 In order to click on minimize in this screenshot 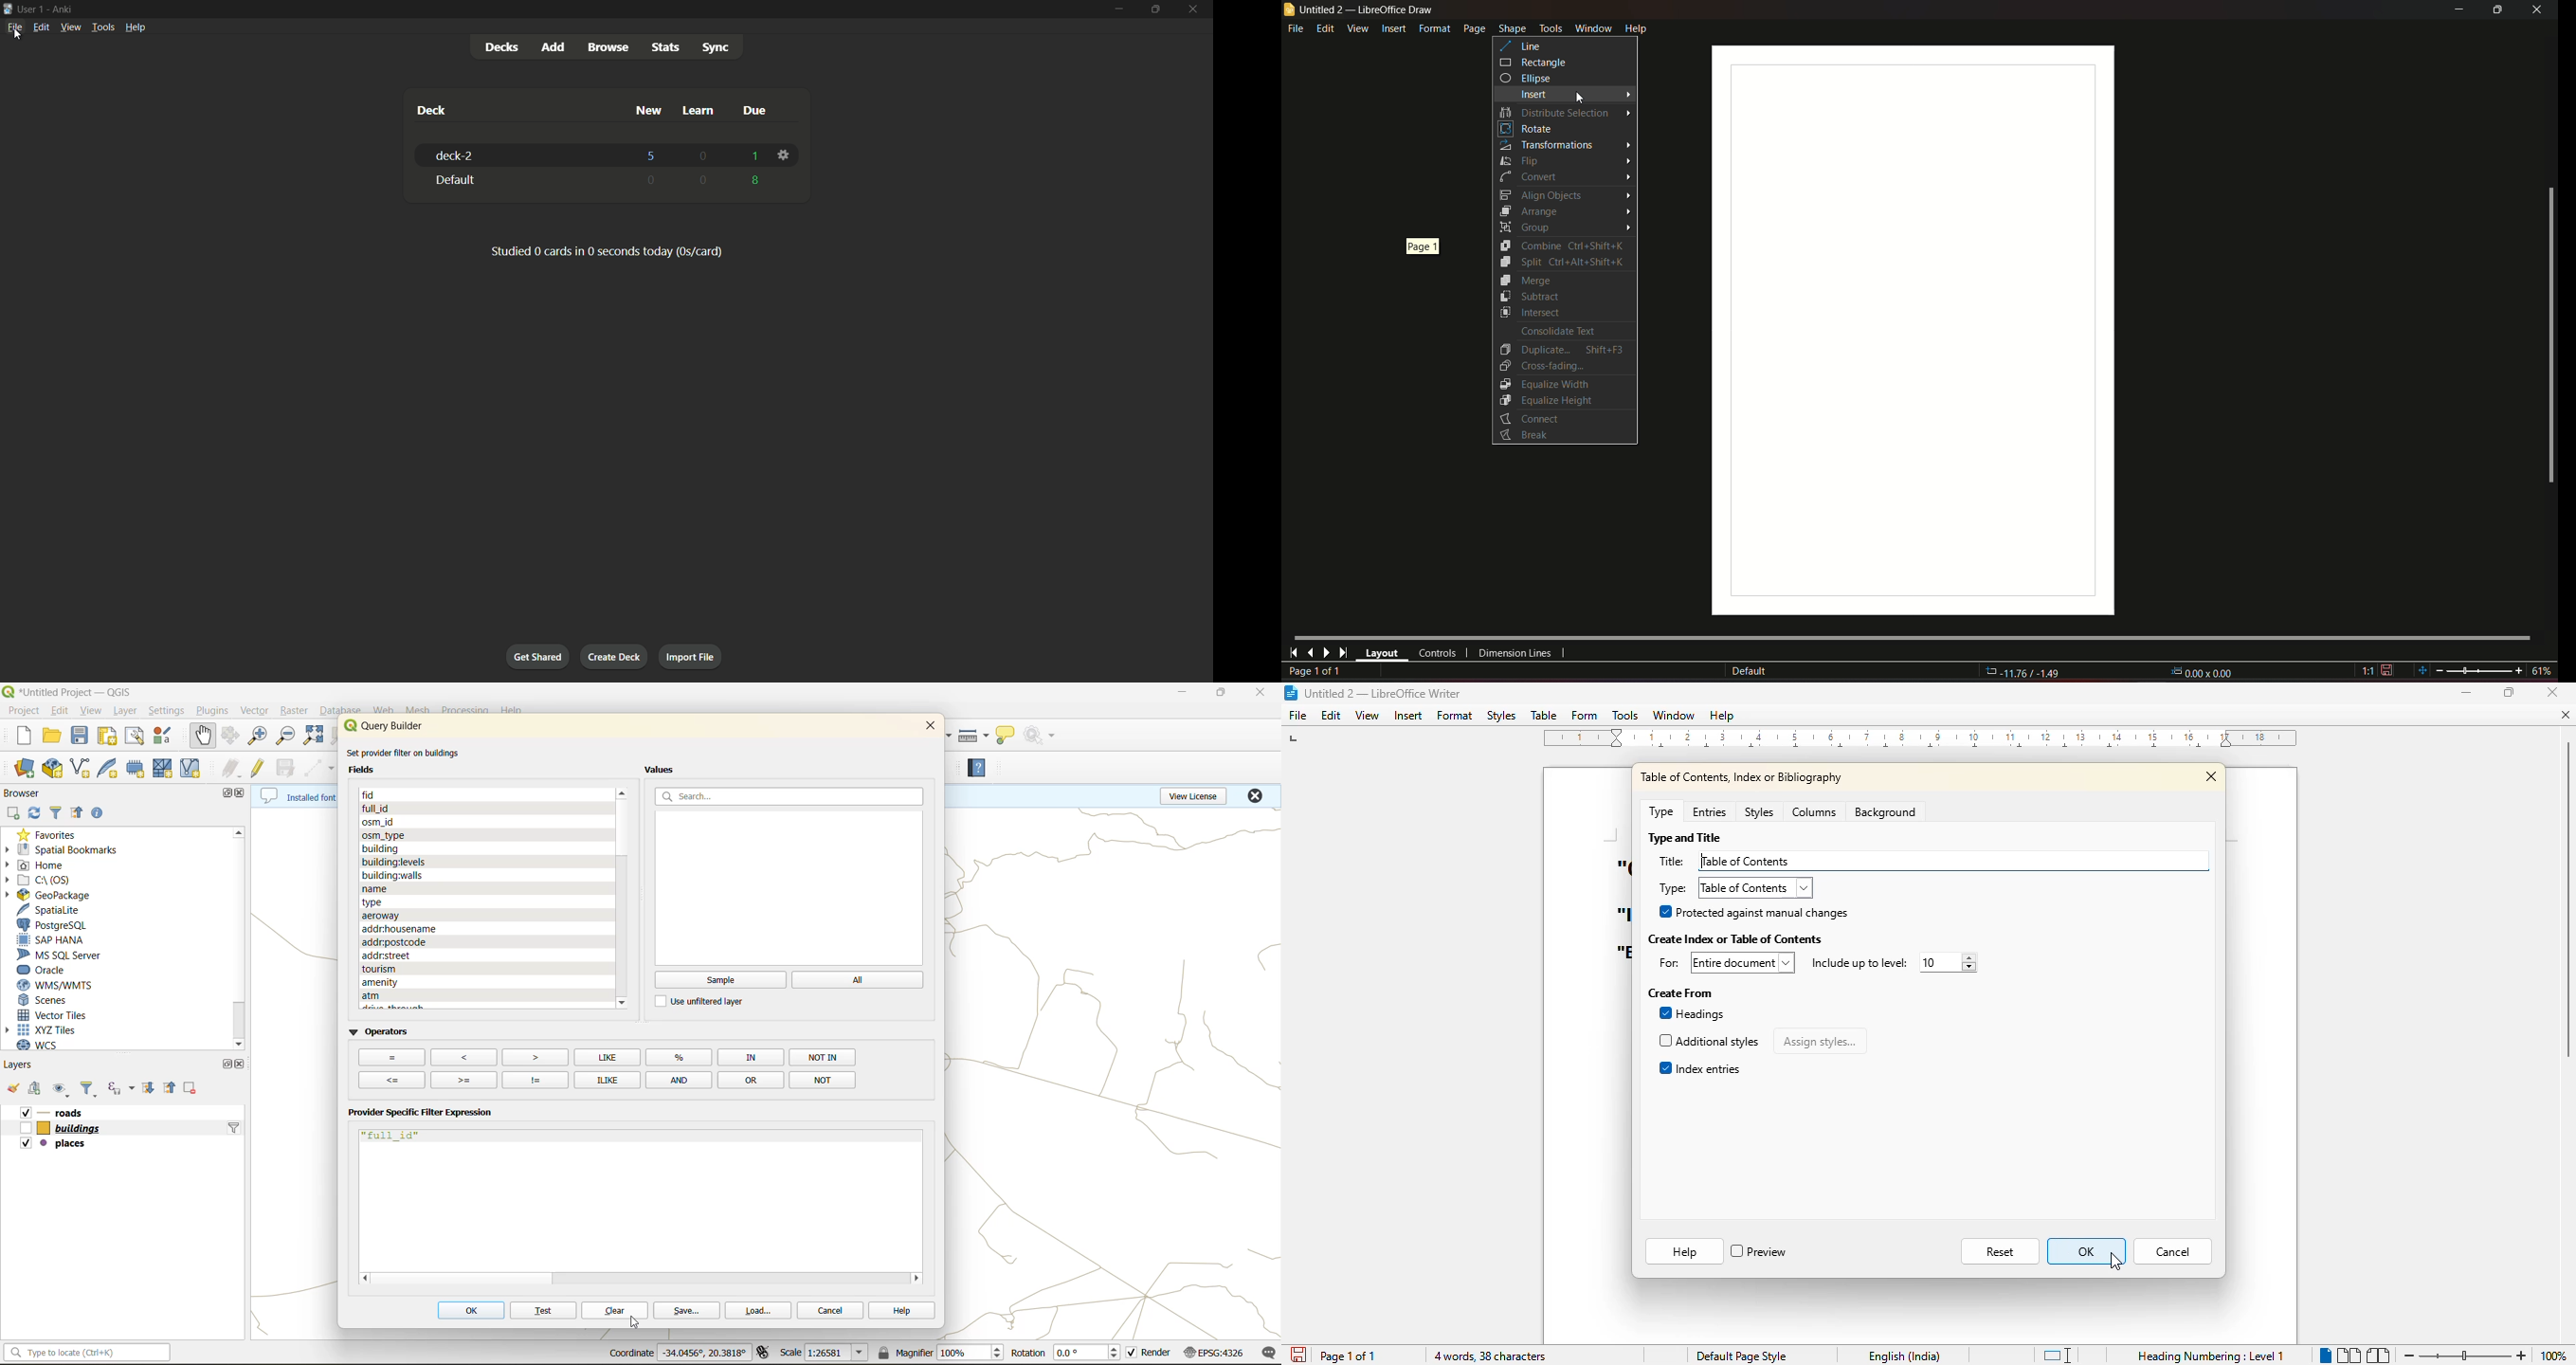, I will do `click(2455, 10)`.